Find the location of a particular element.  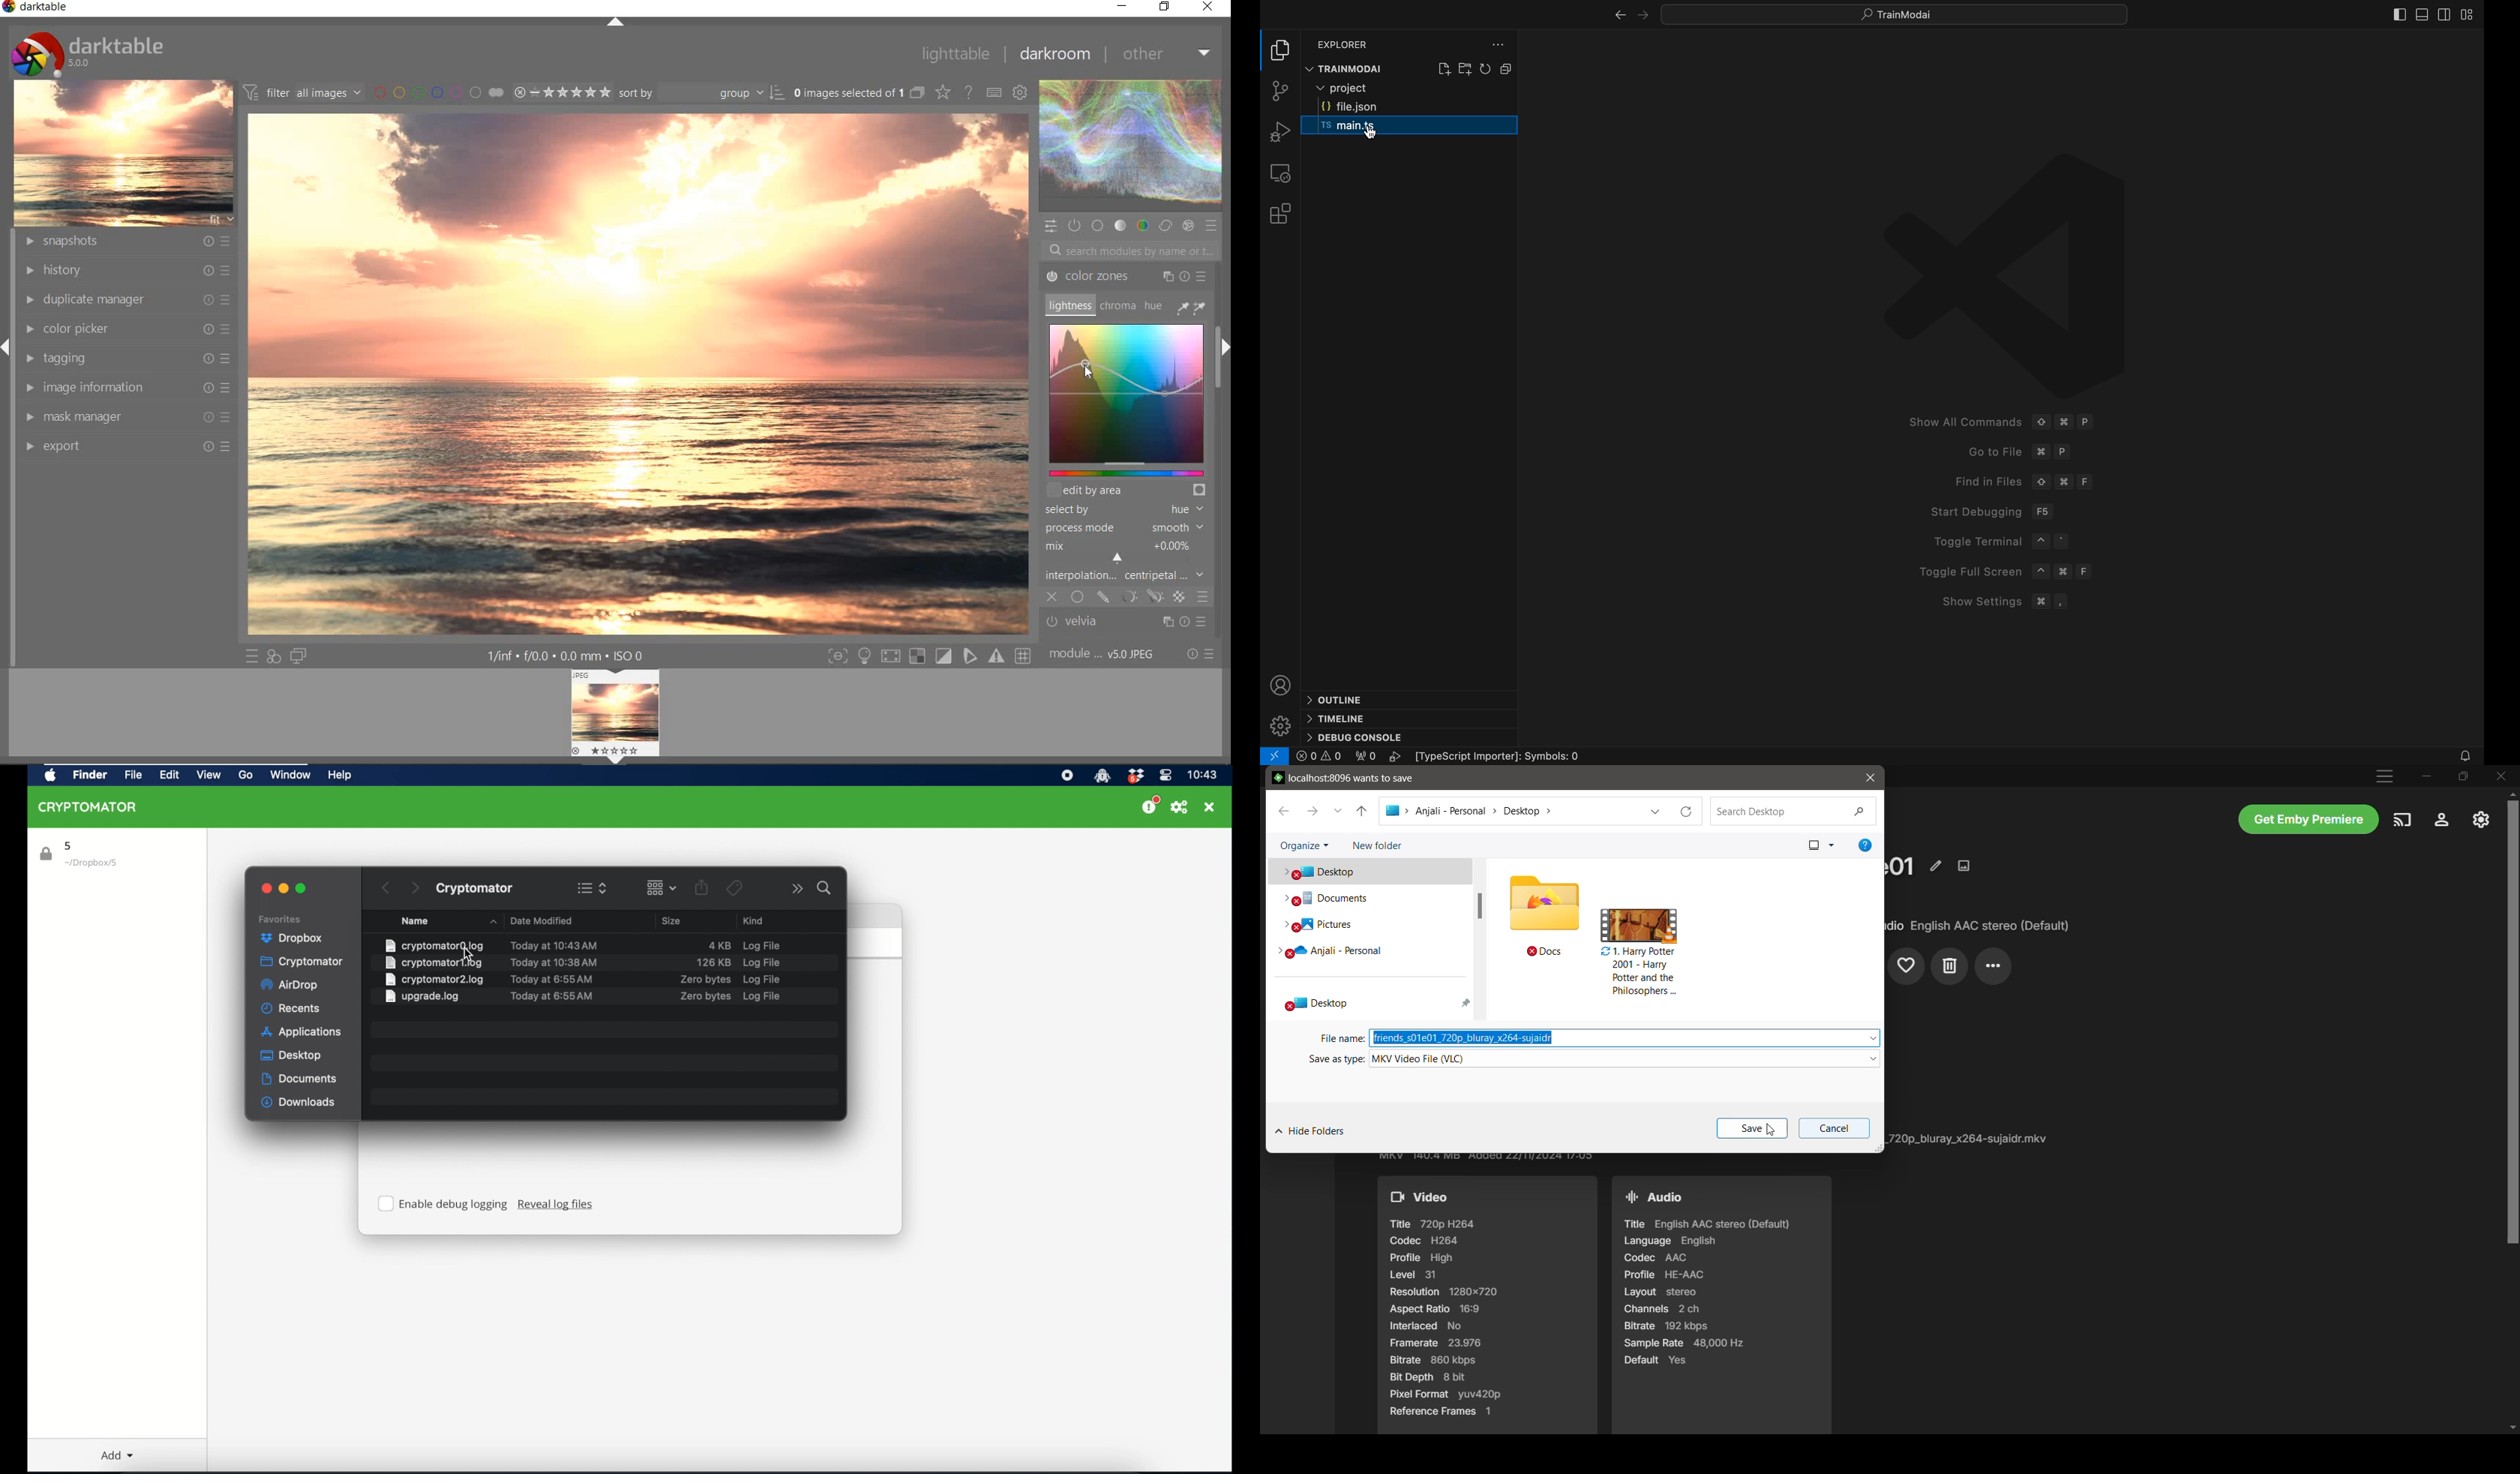

SORT is located at coordinates (701, 93).